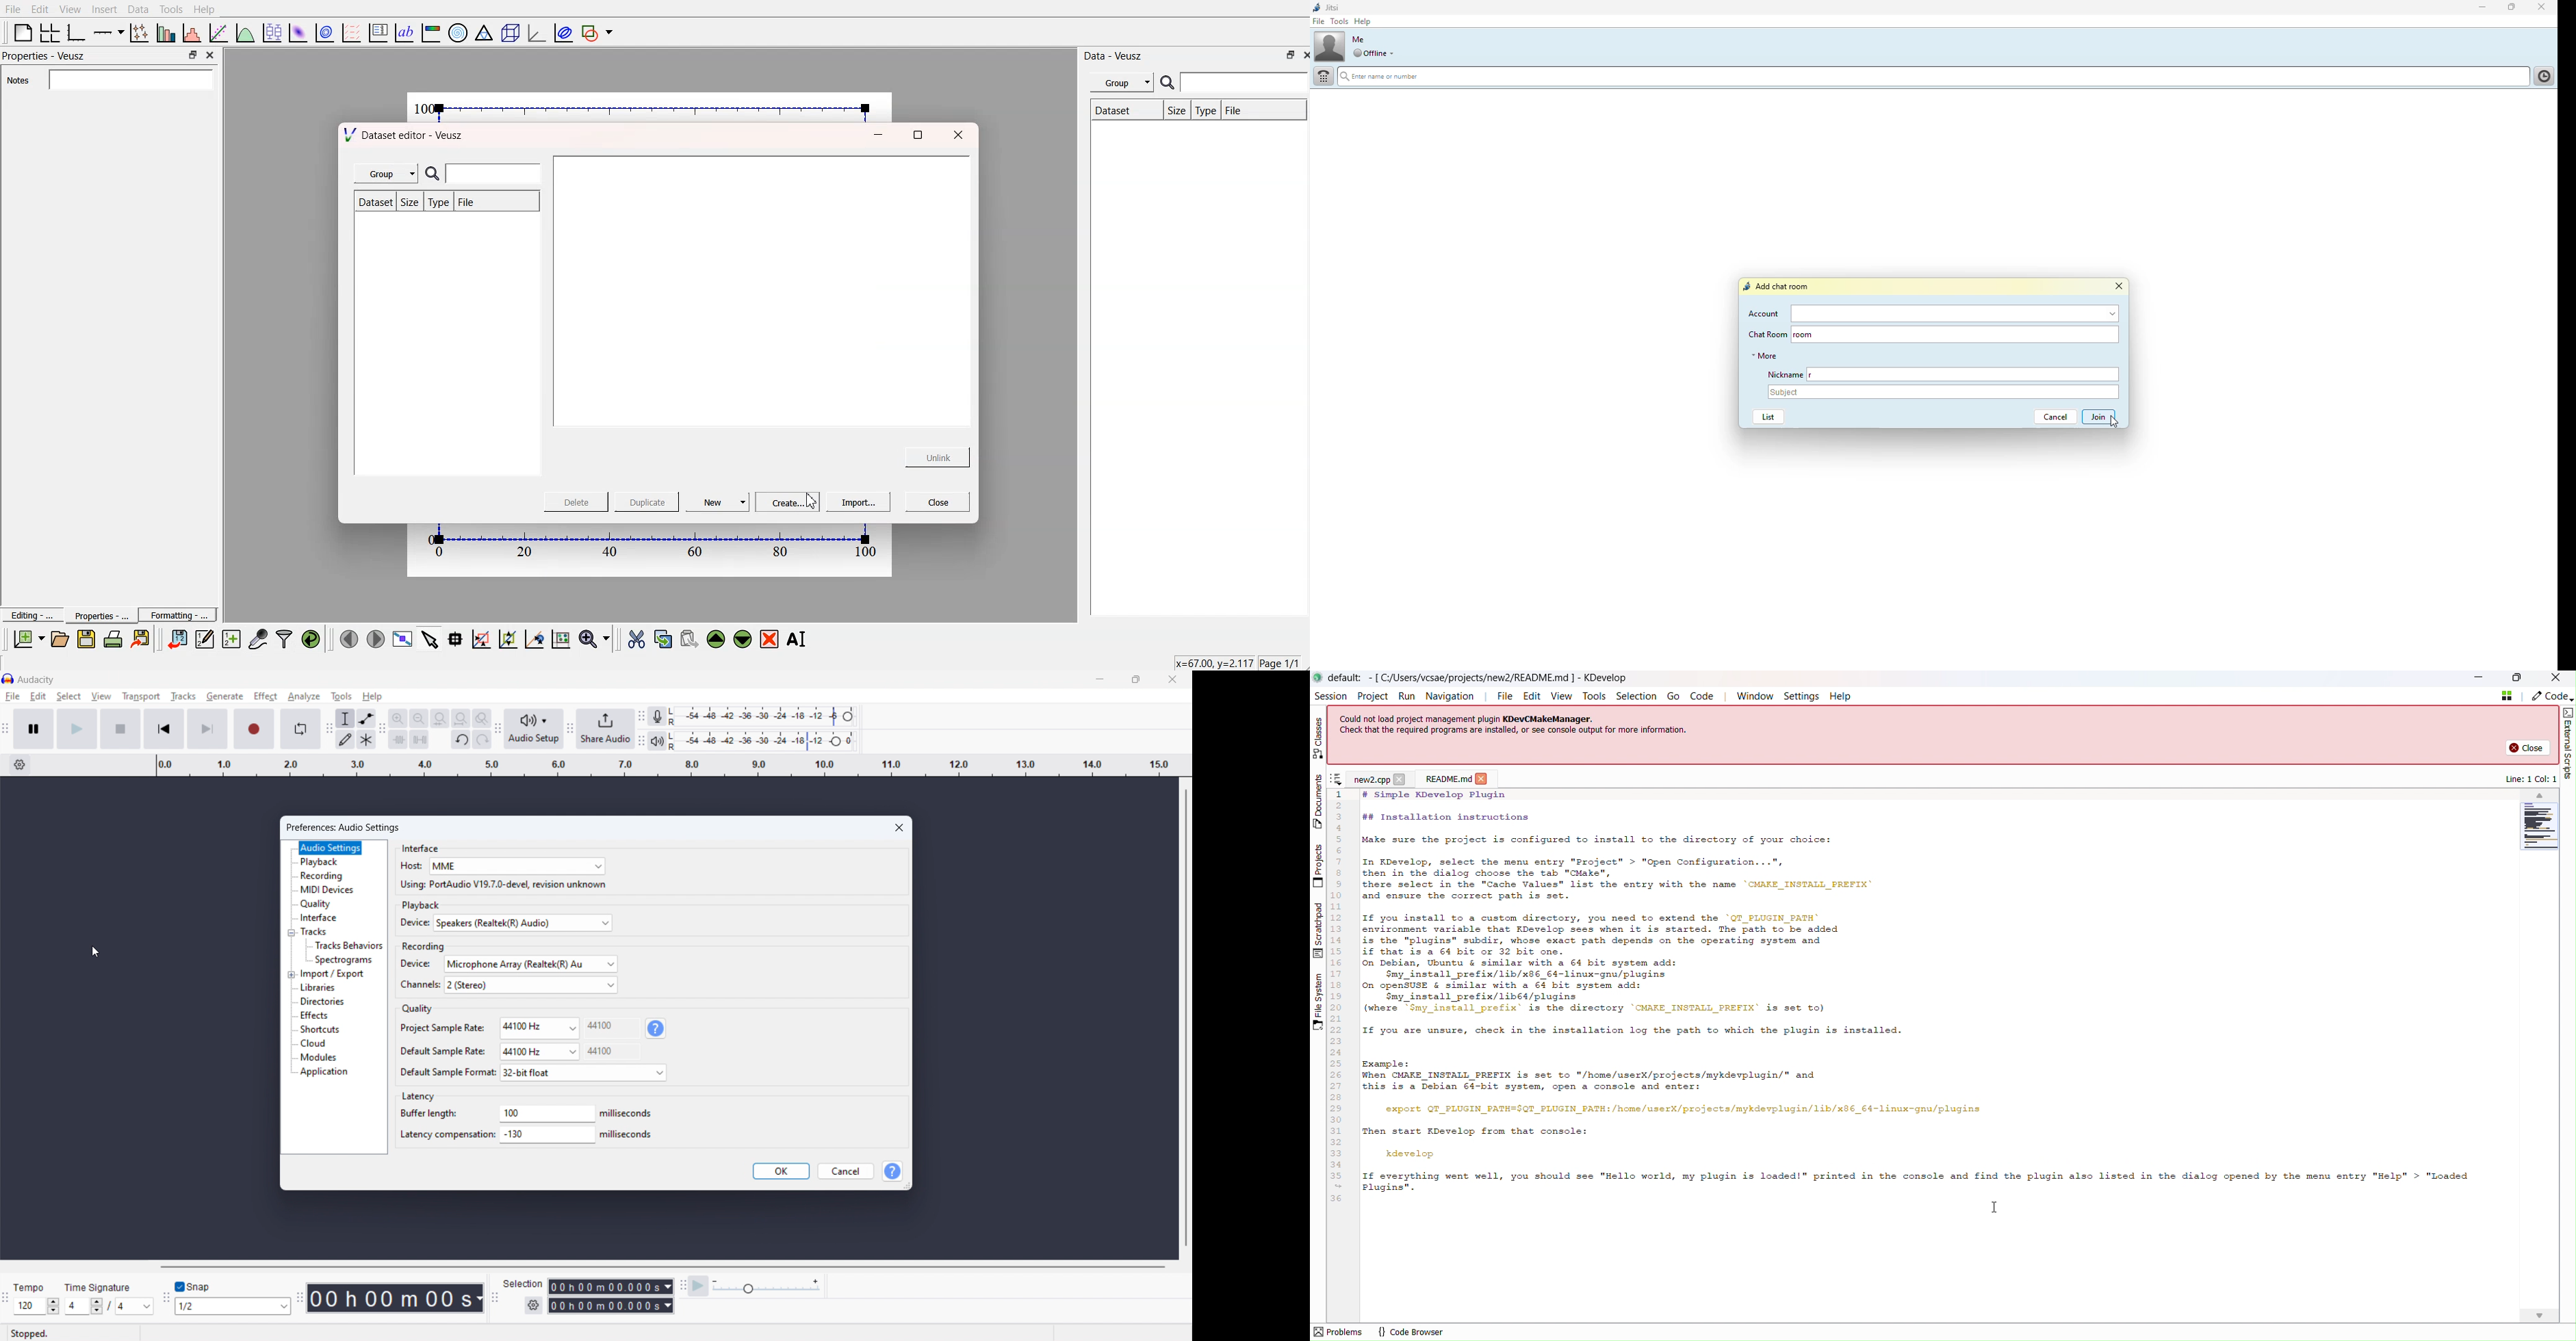 The image size is (2576, 1344). What do you see at coordinates (2511, 8) in the screenshot?
I see `maximize` at bounding box center [2511, 8].